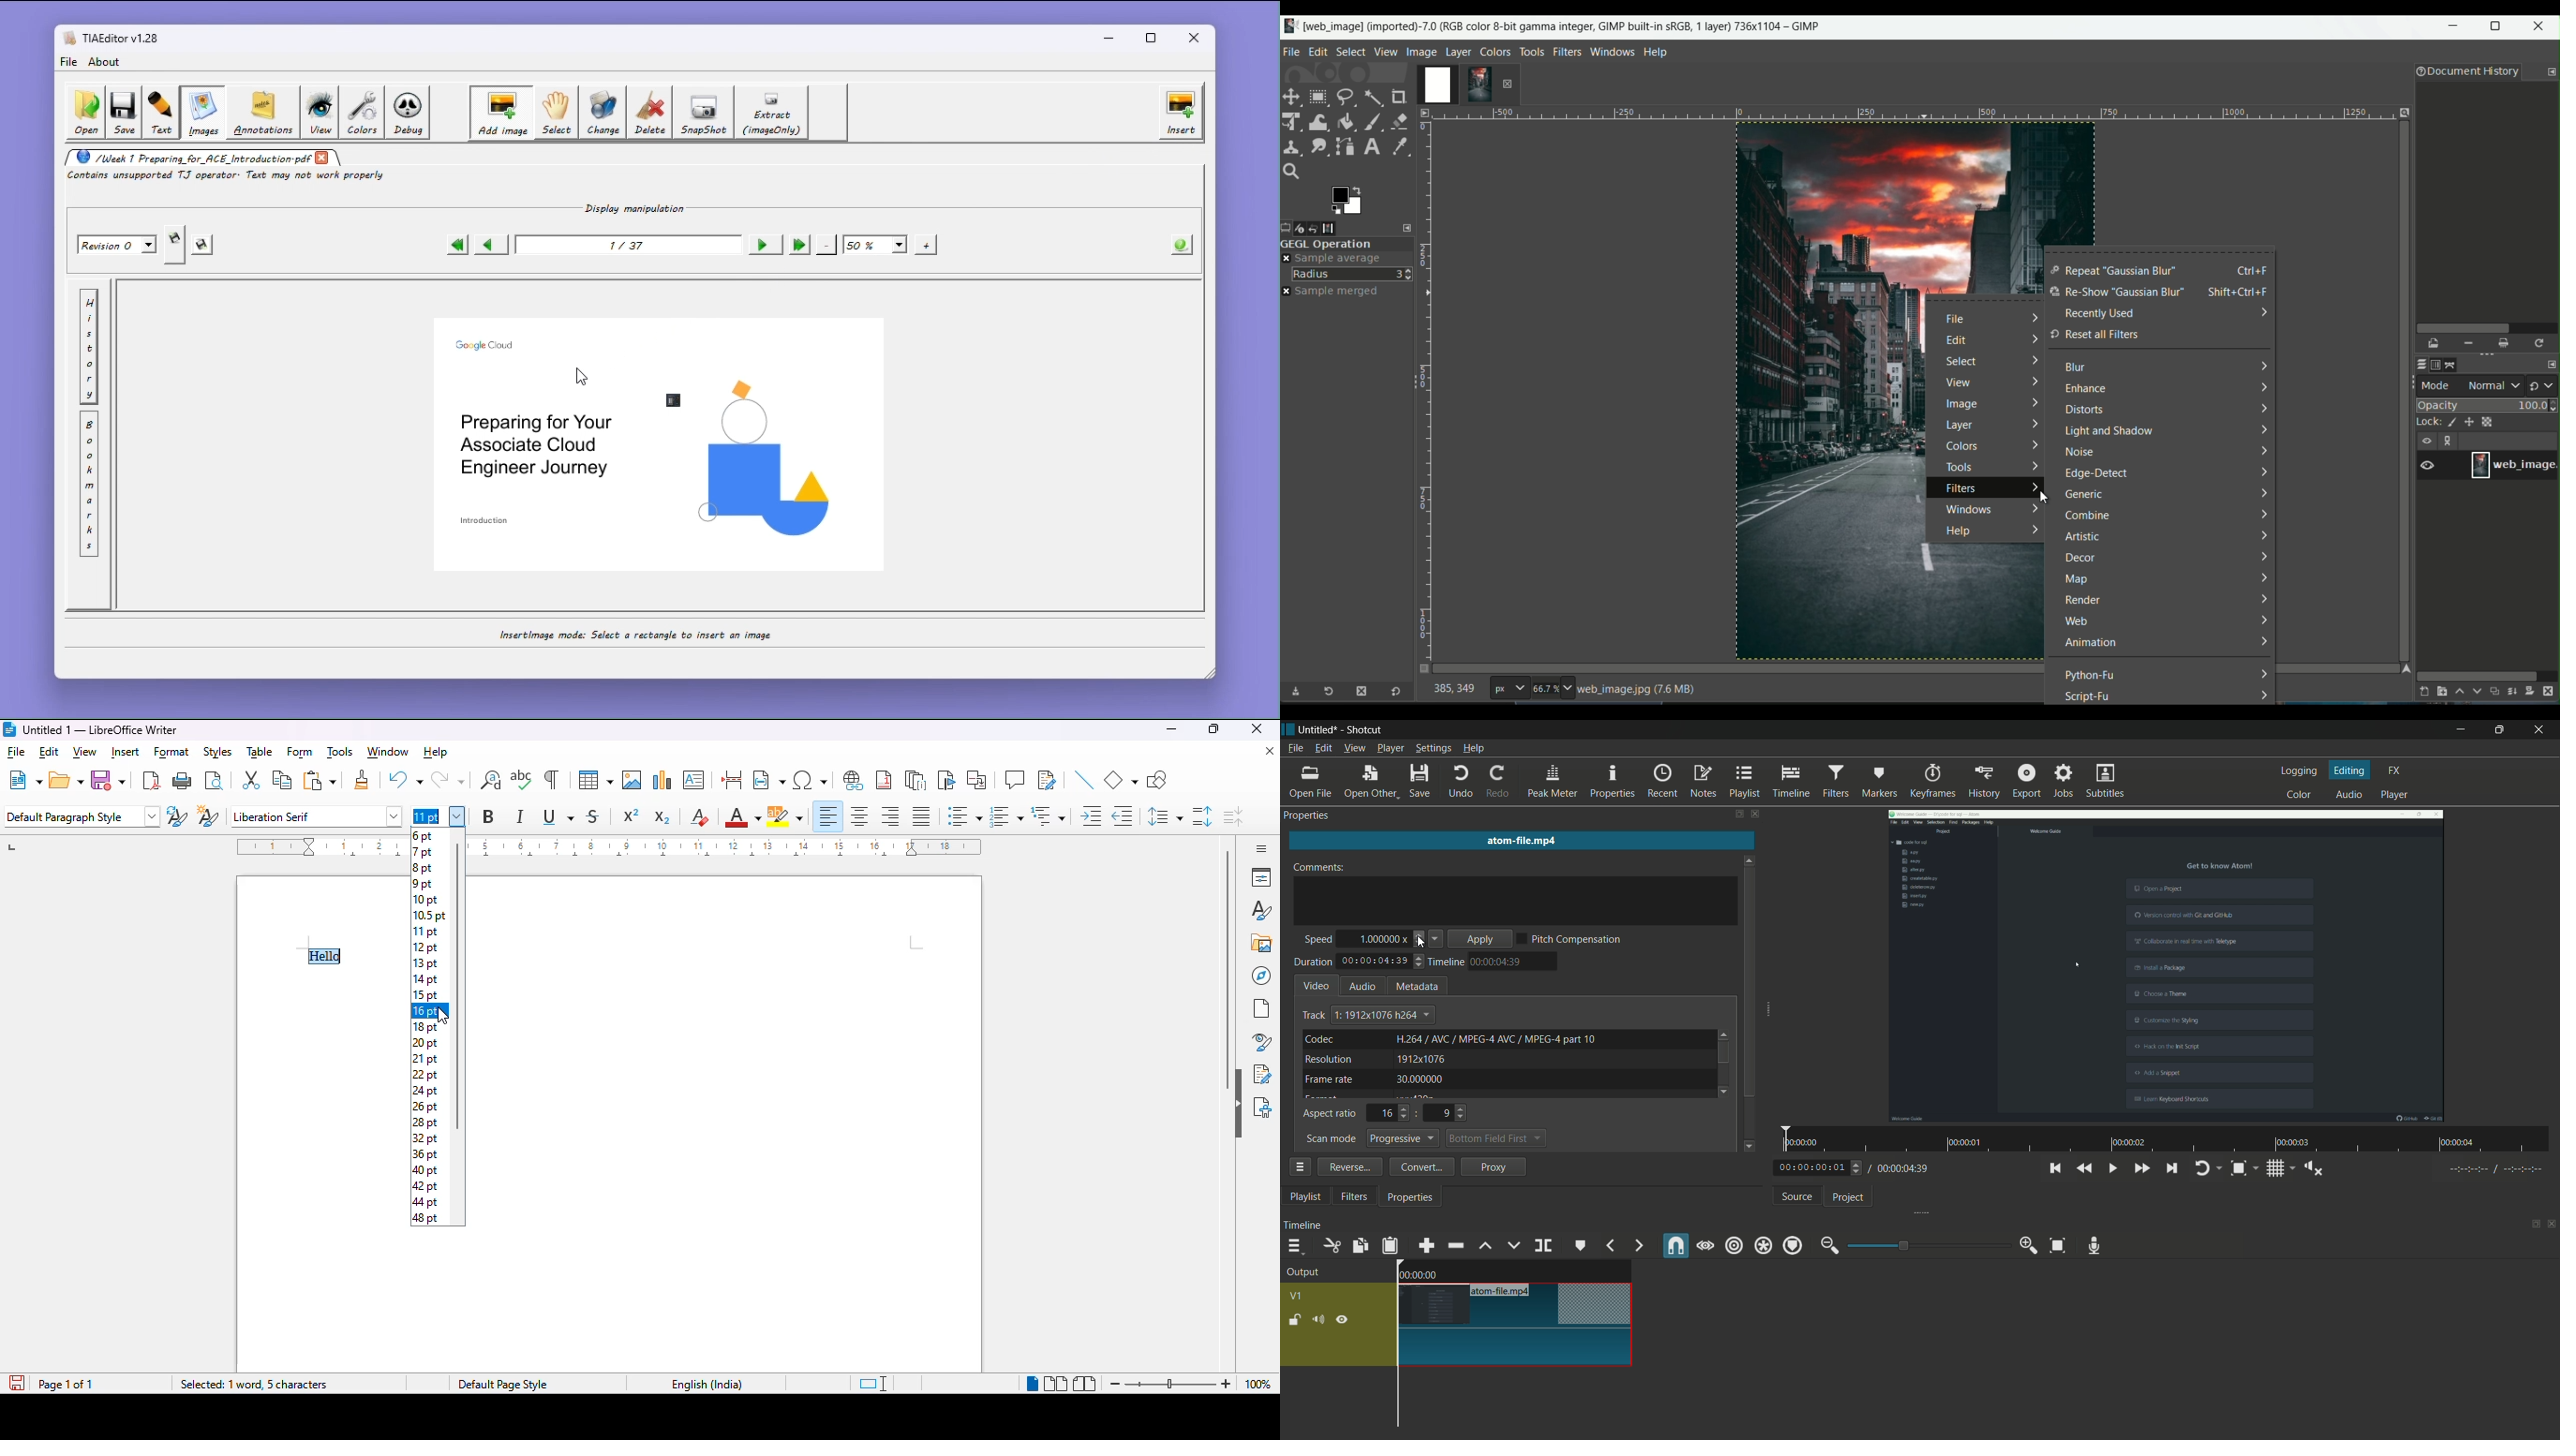 The image size is (2576, 1456). I want to click on Images, so click(201, 113).